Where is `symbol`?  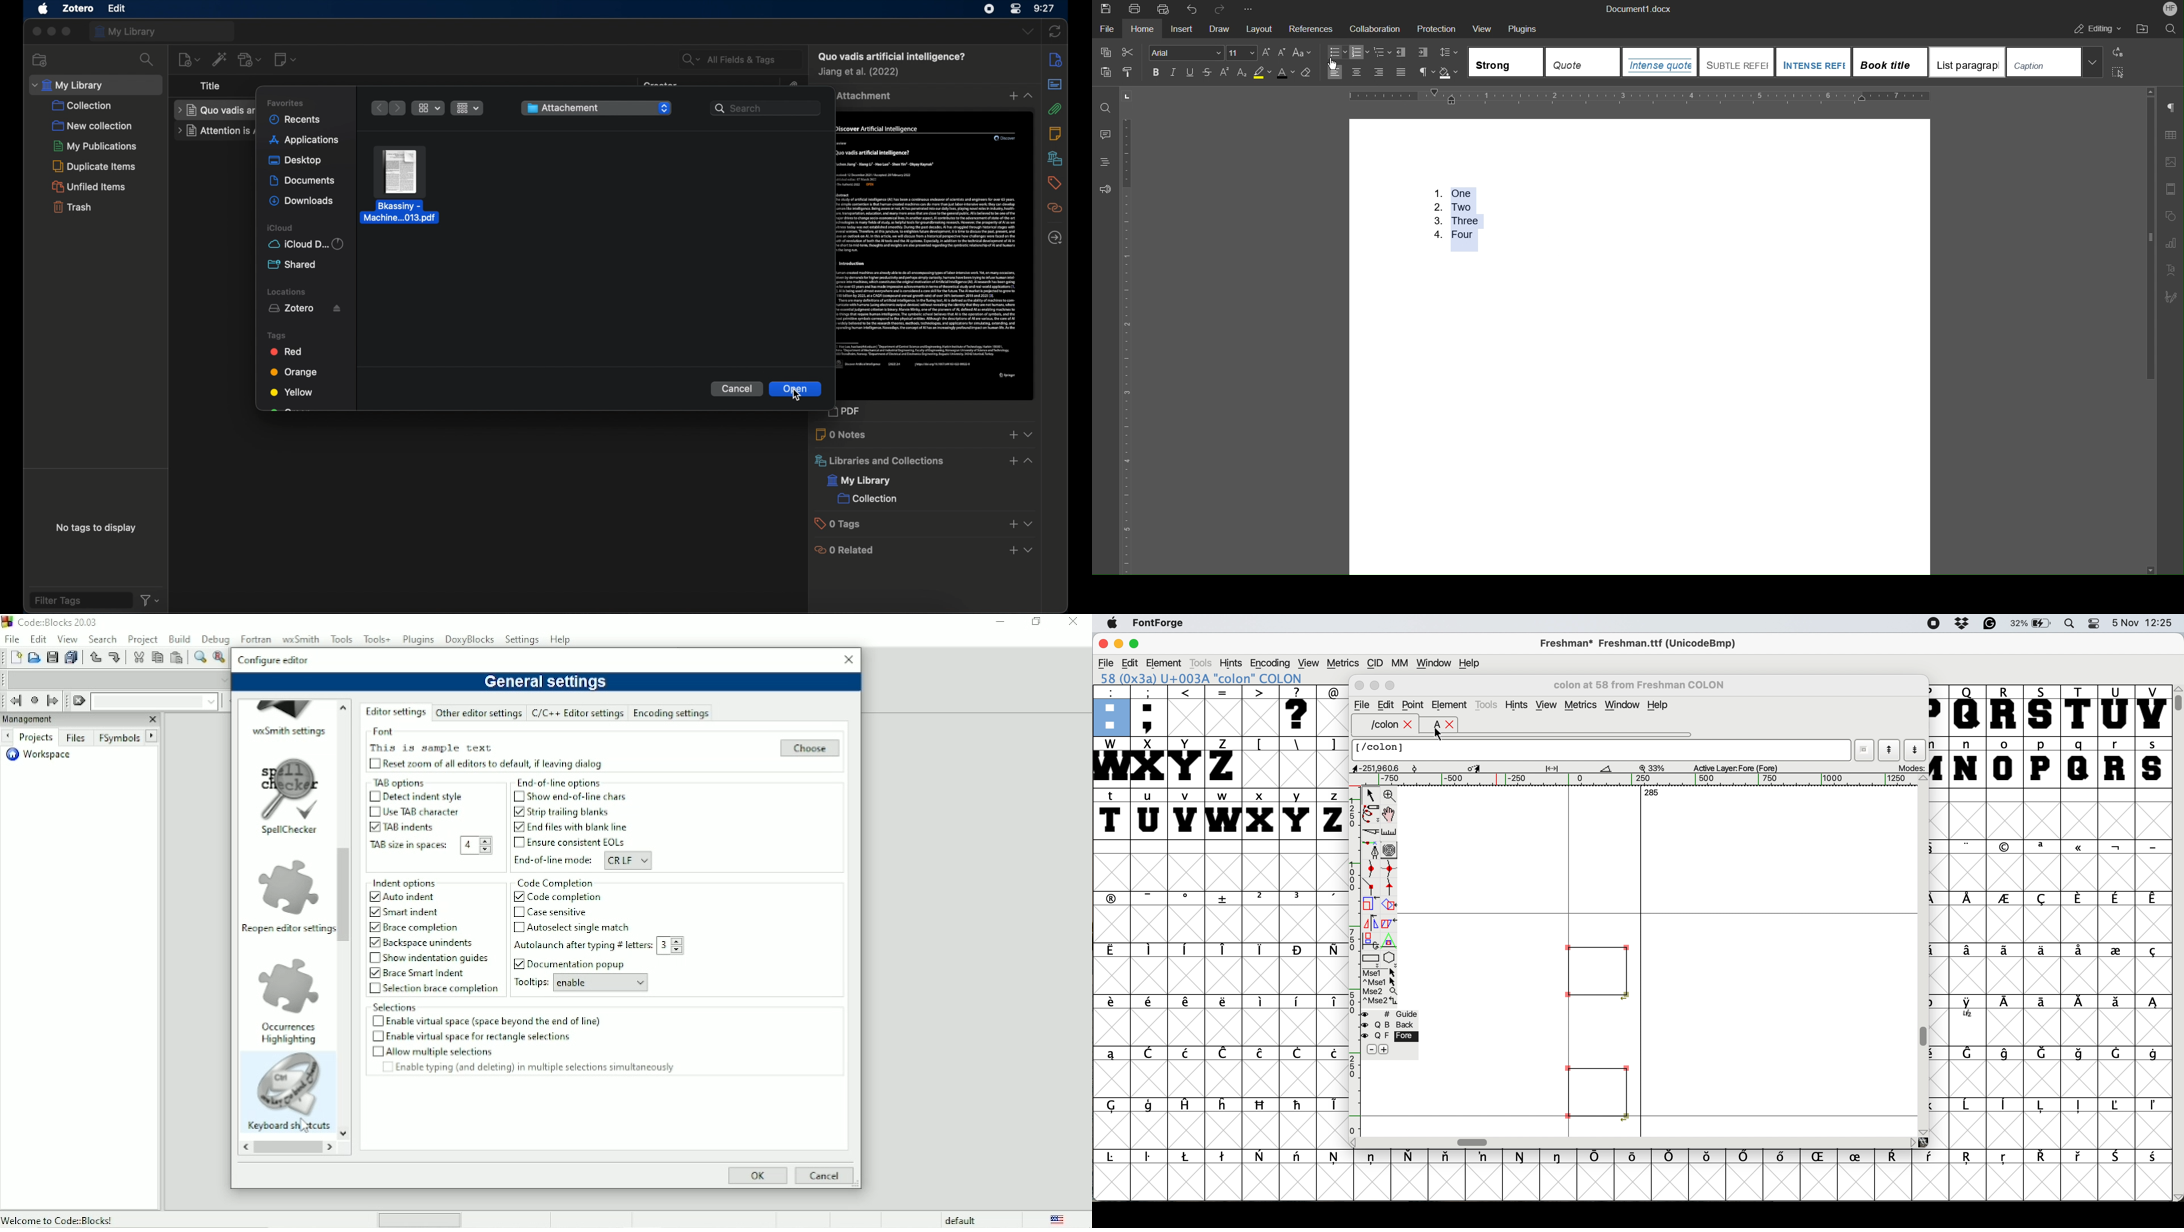 symbol is located at coordinates (2153, 900).